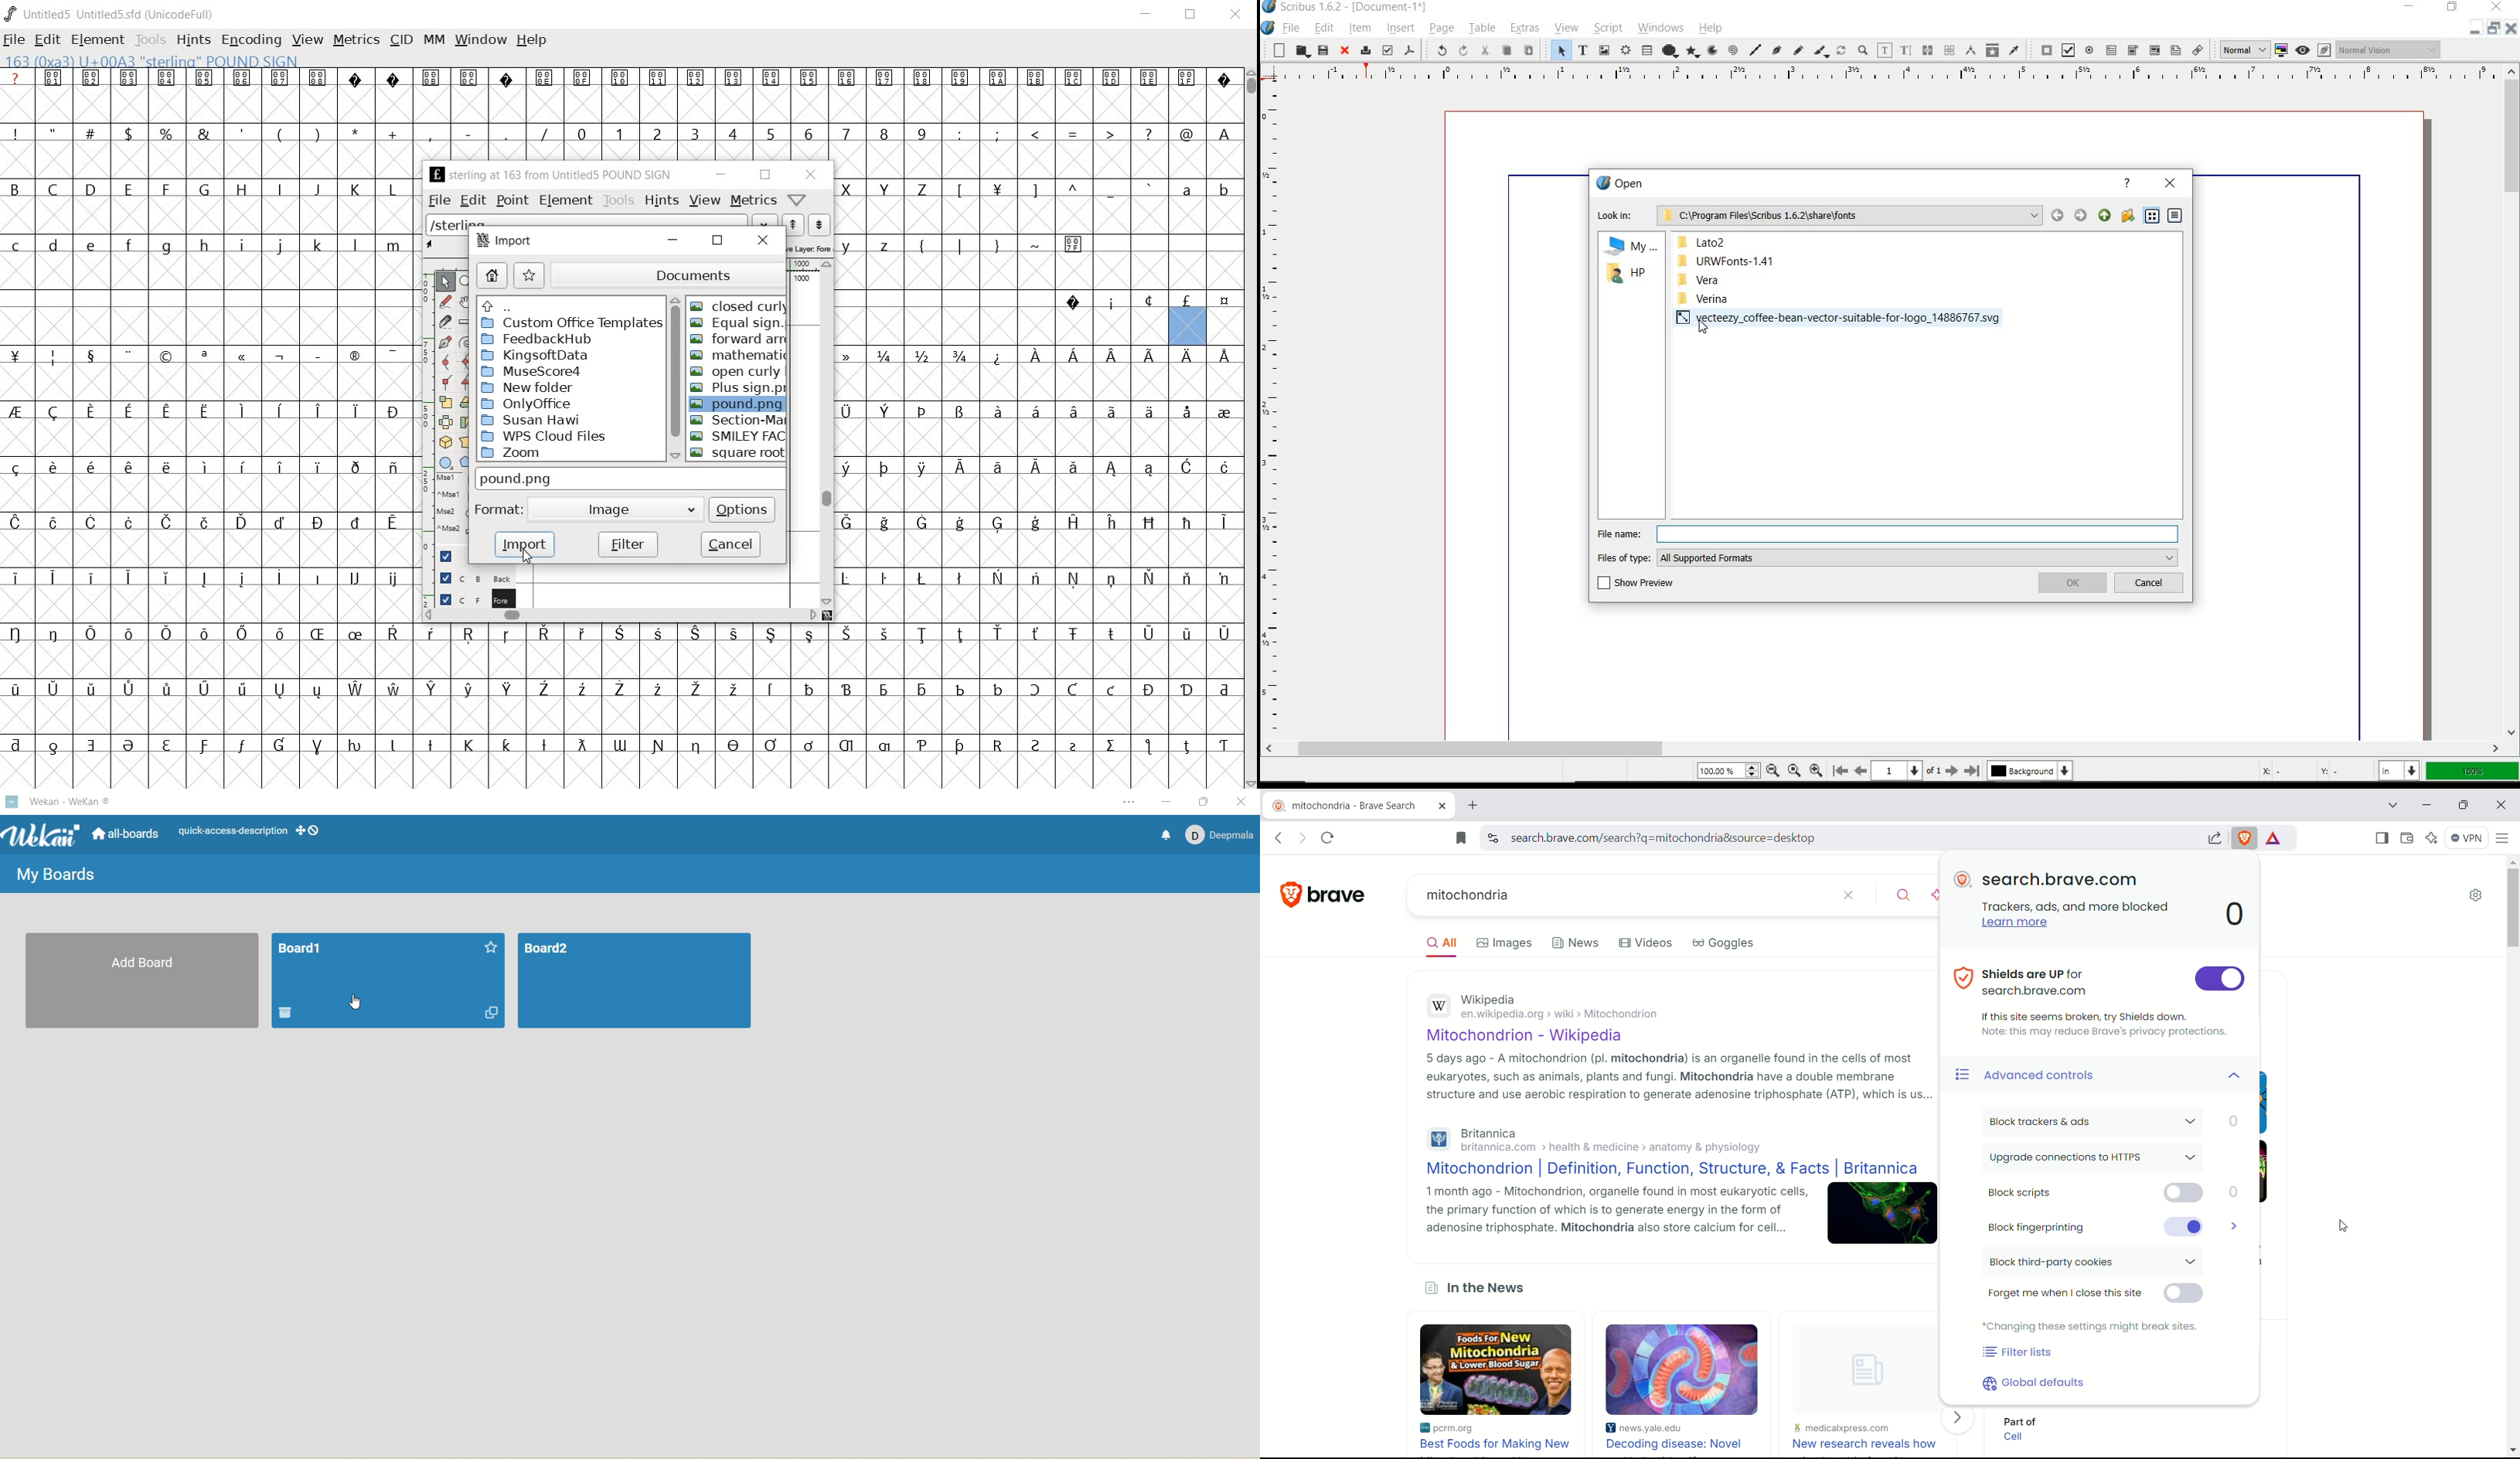 This screenshot has width=2520, height=1484. Describe the element at coordinates (1797, 50) in the screenshot. I see `freehand line` at that location.